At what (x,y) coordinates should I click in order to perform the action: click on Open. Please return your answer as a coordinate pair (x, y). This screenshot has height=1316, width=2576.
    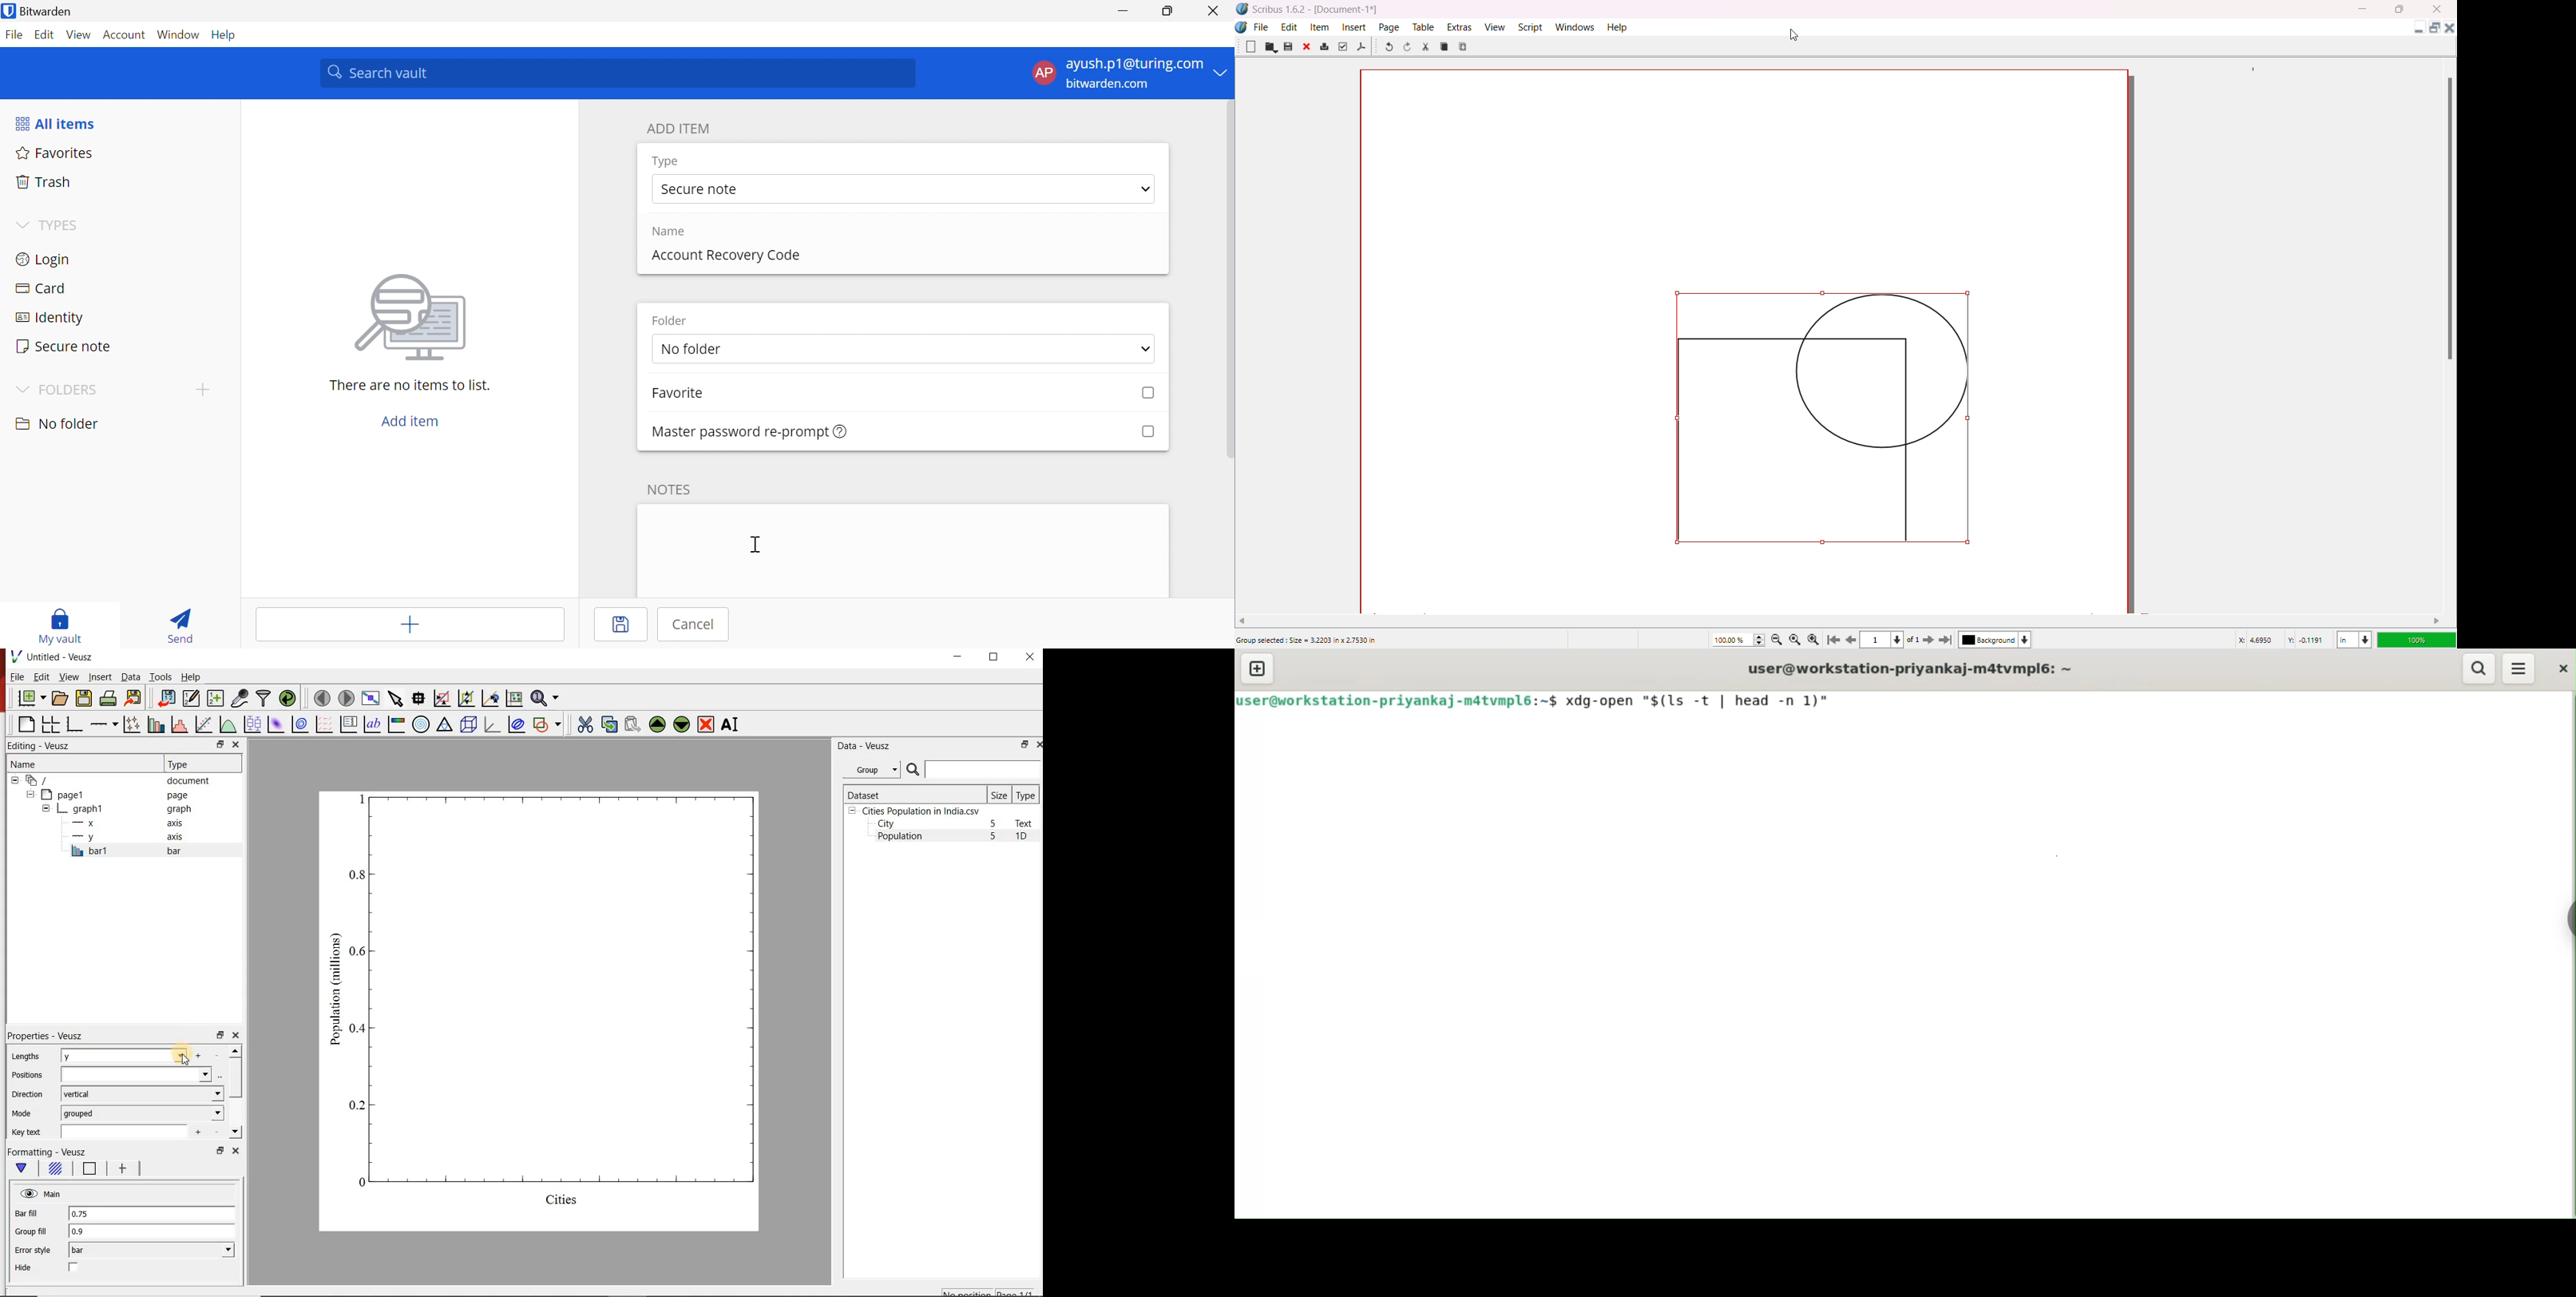
    Looking at the image, I should click on (1271, 47).